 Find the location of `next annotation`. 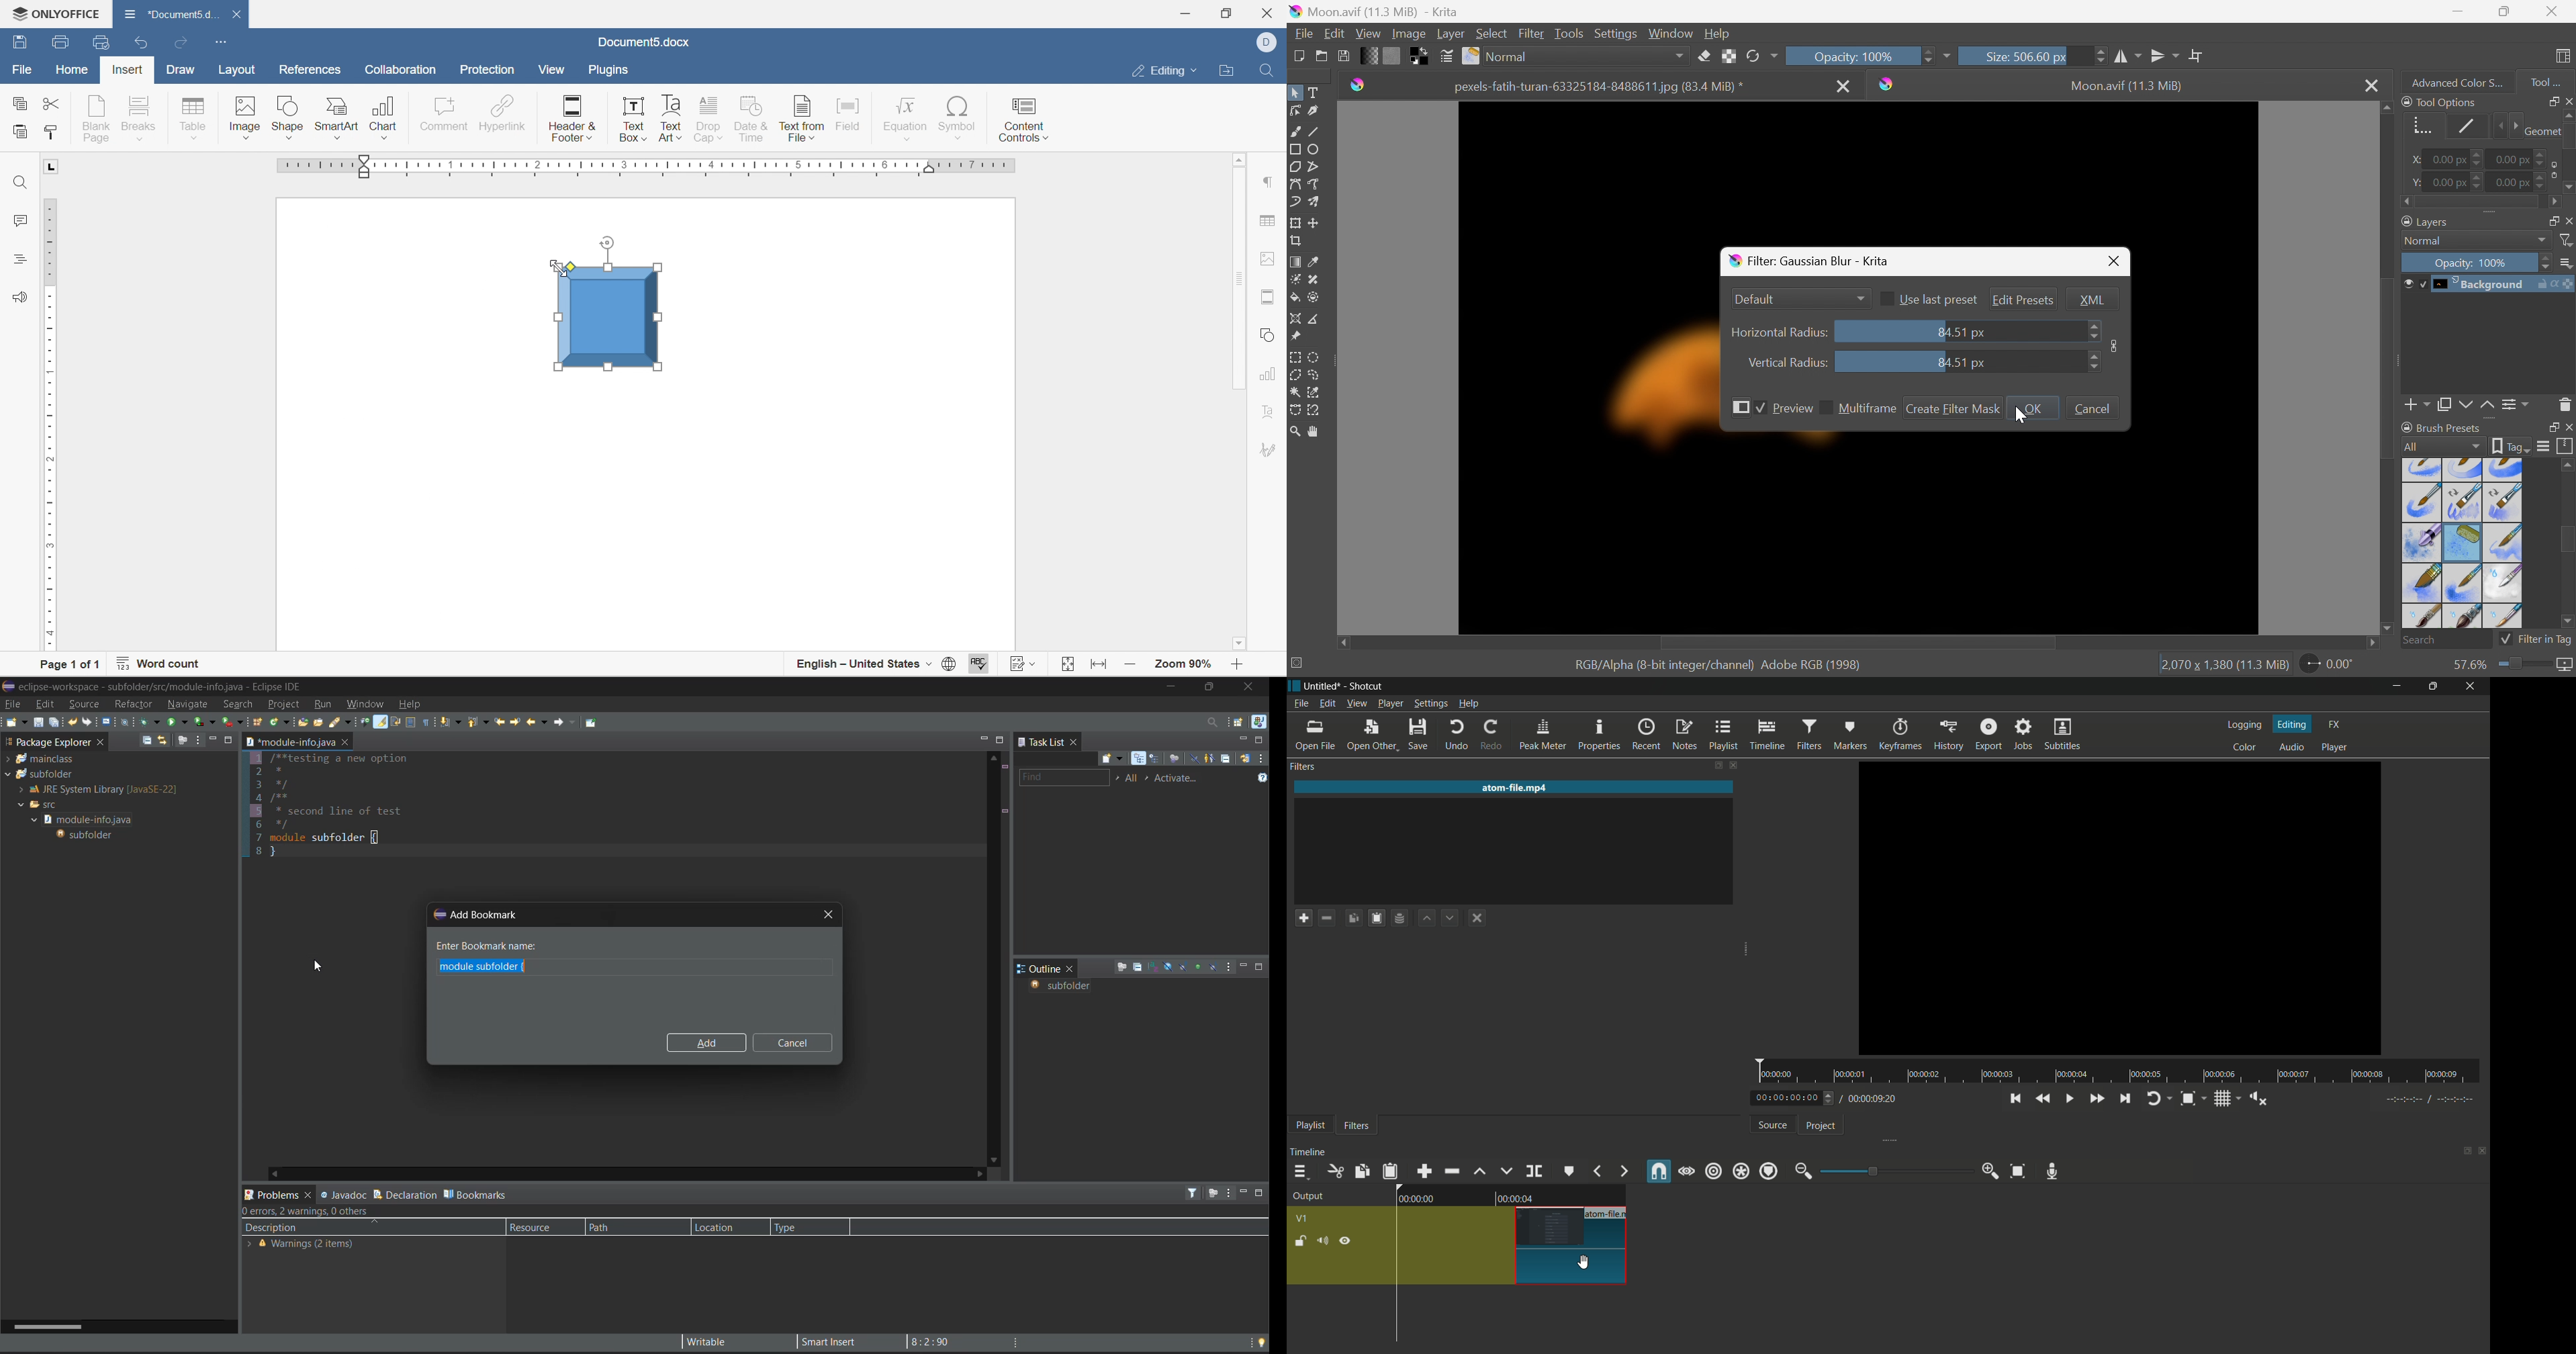

next annotation is located at coordinates (452, 723).